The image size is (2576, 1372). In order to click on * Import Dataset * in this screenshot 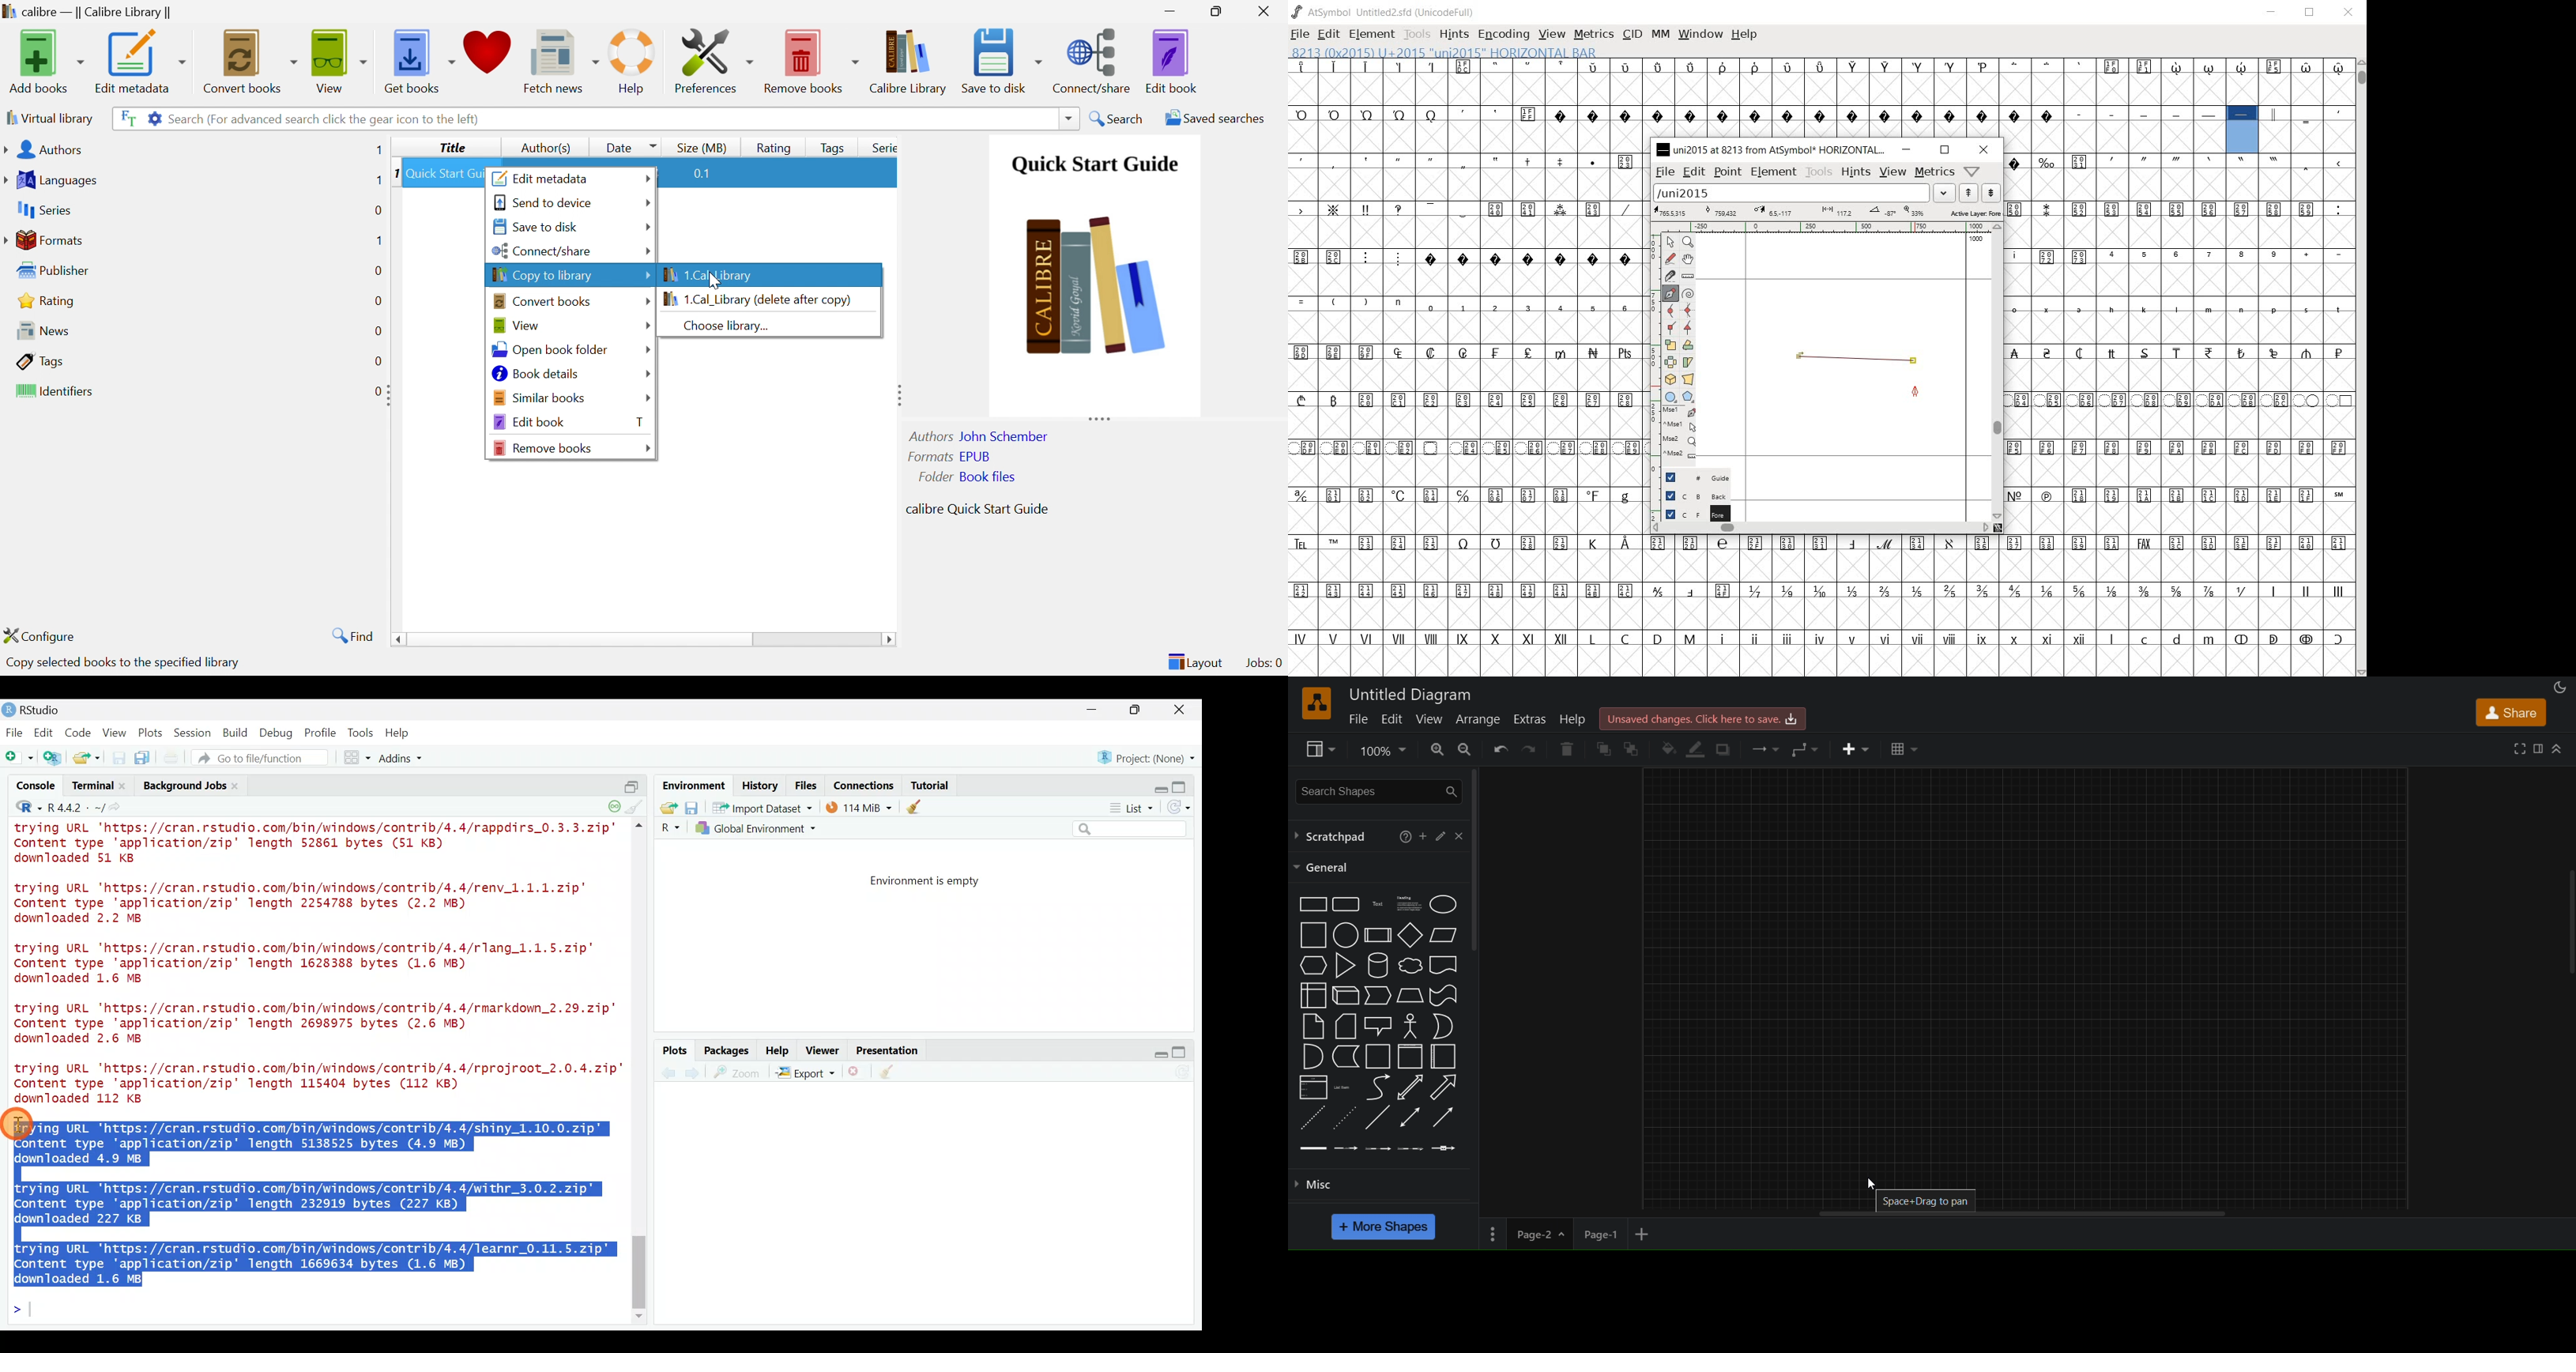, I will do `click(759, 808)`.